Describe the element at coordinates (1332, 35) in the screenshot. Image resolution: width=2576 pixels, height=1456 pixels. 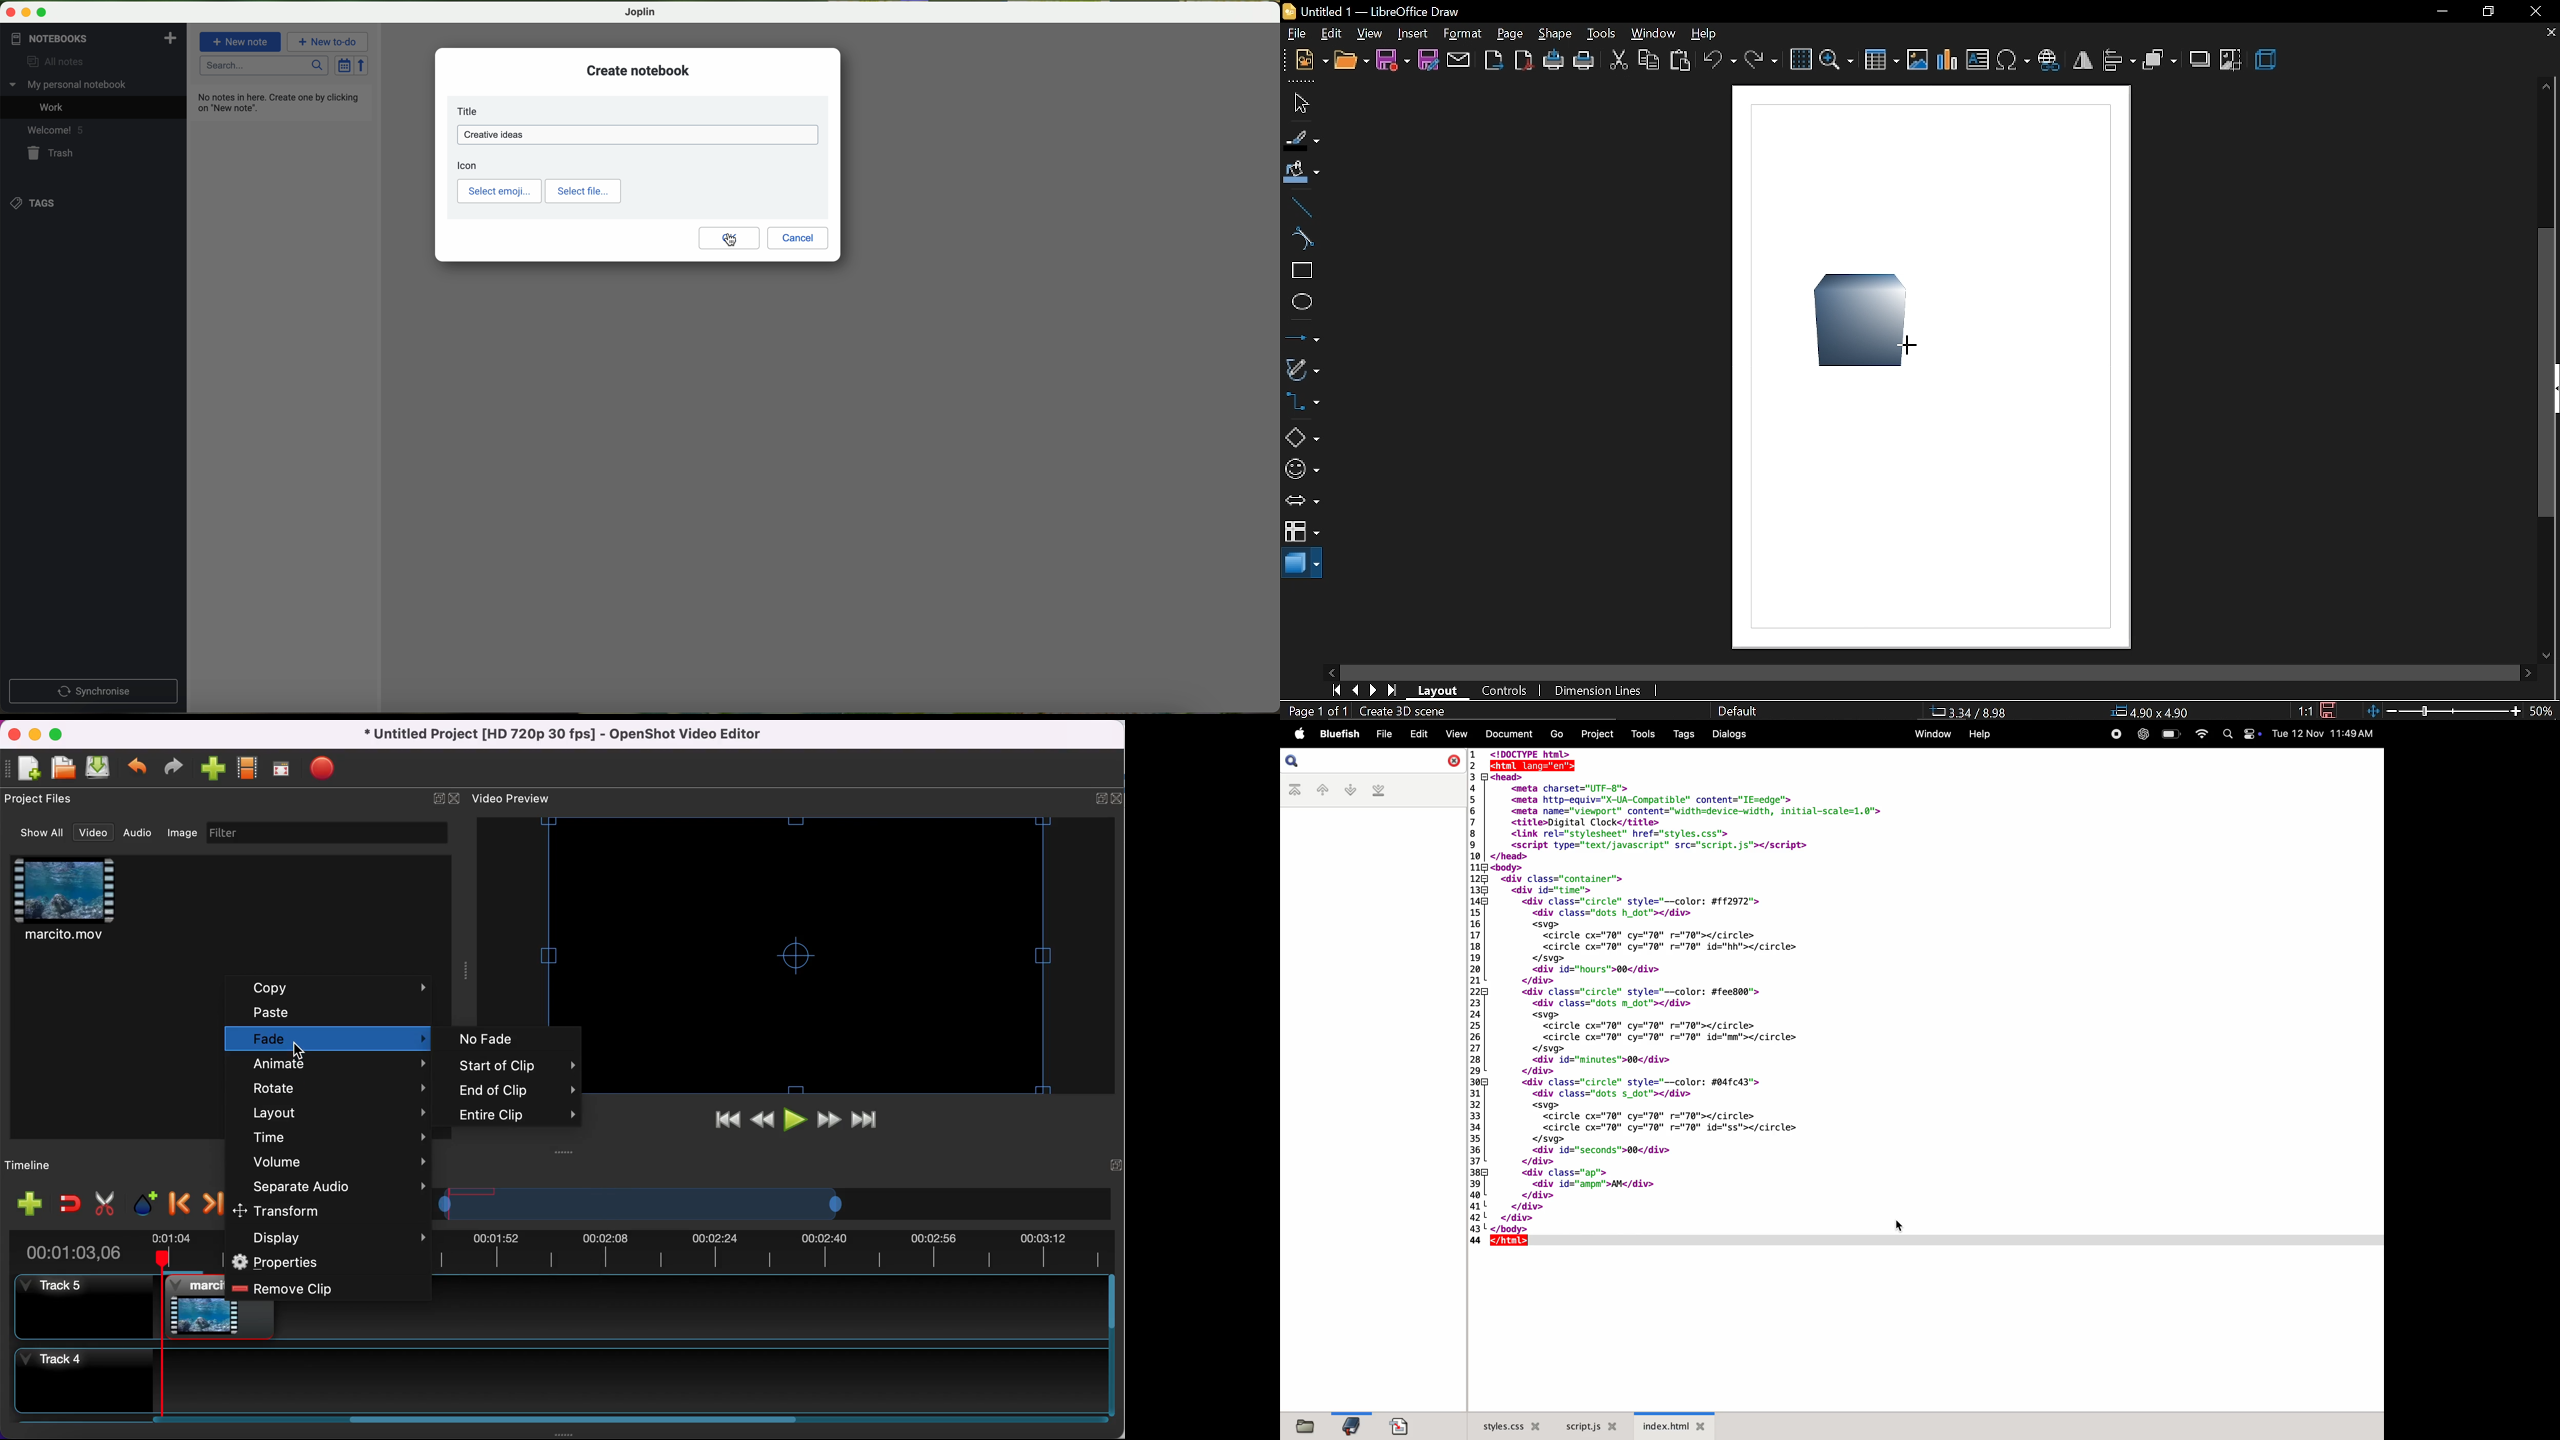
I see `edit` at that location.